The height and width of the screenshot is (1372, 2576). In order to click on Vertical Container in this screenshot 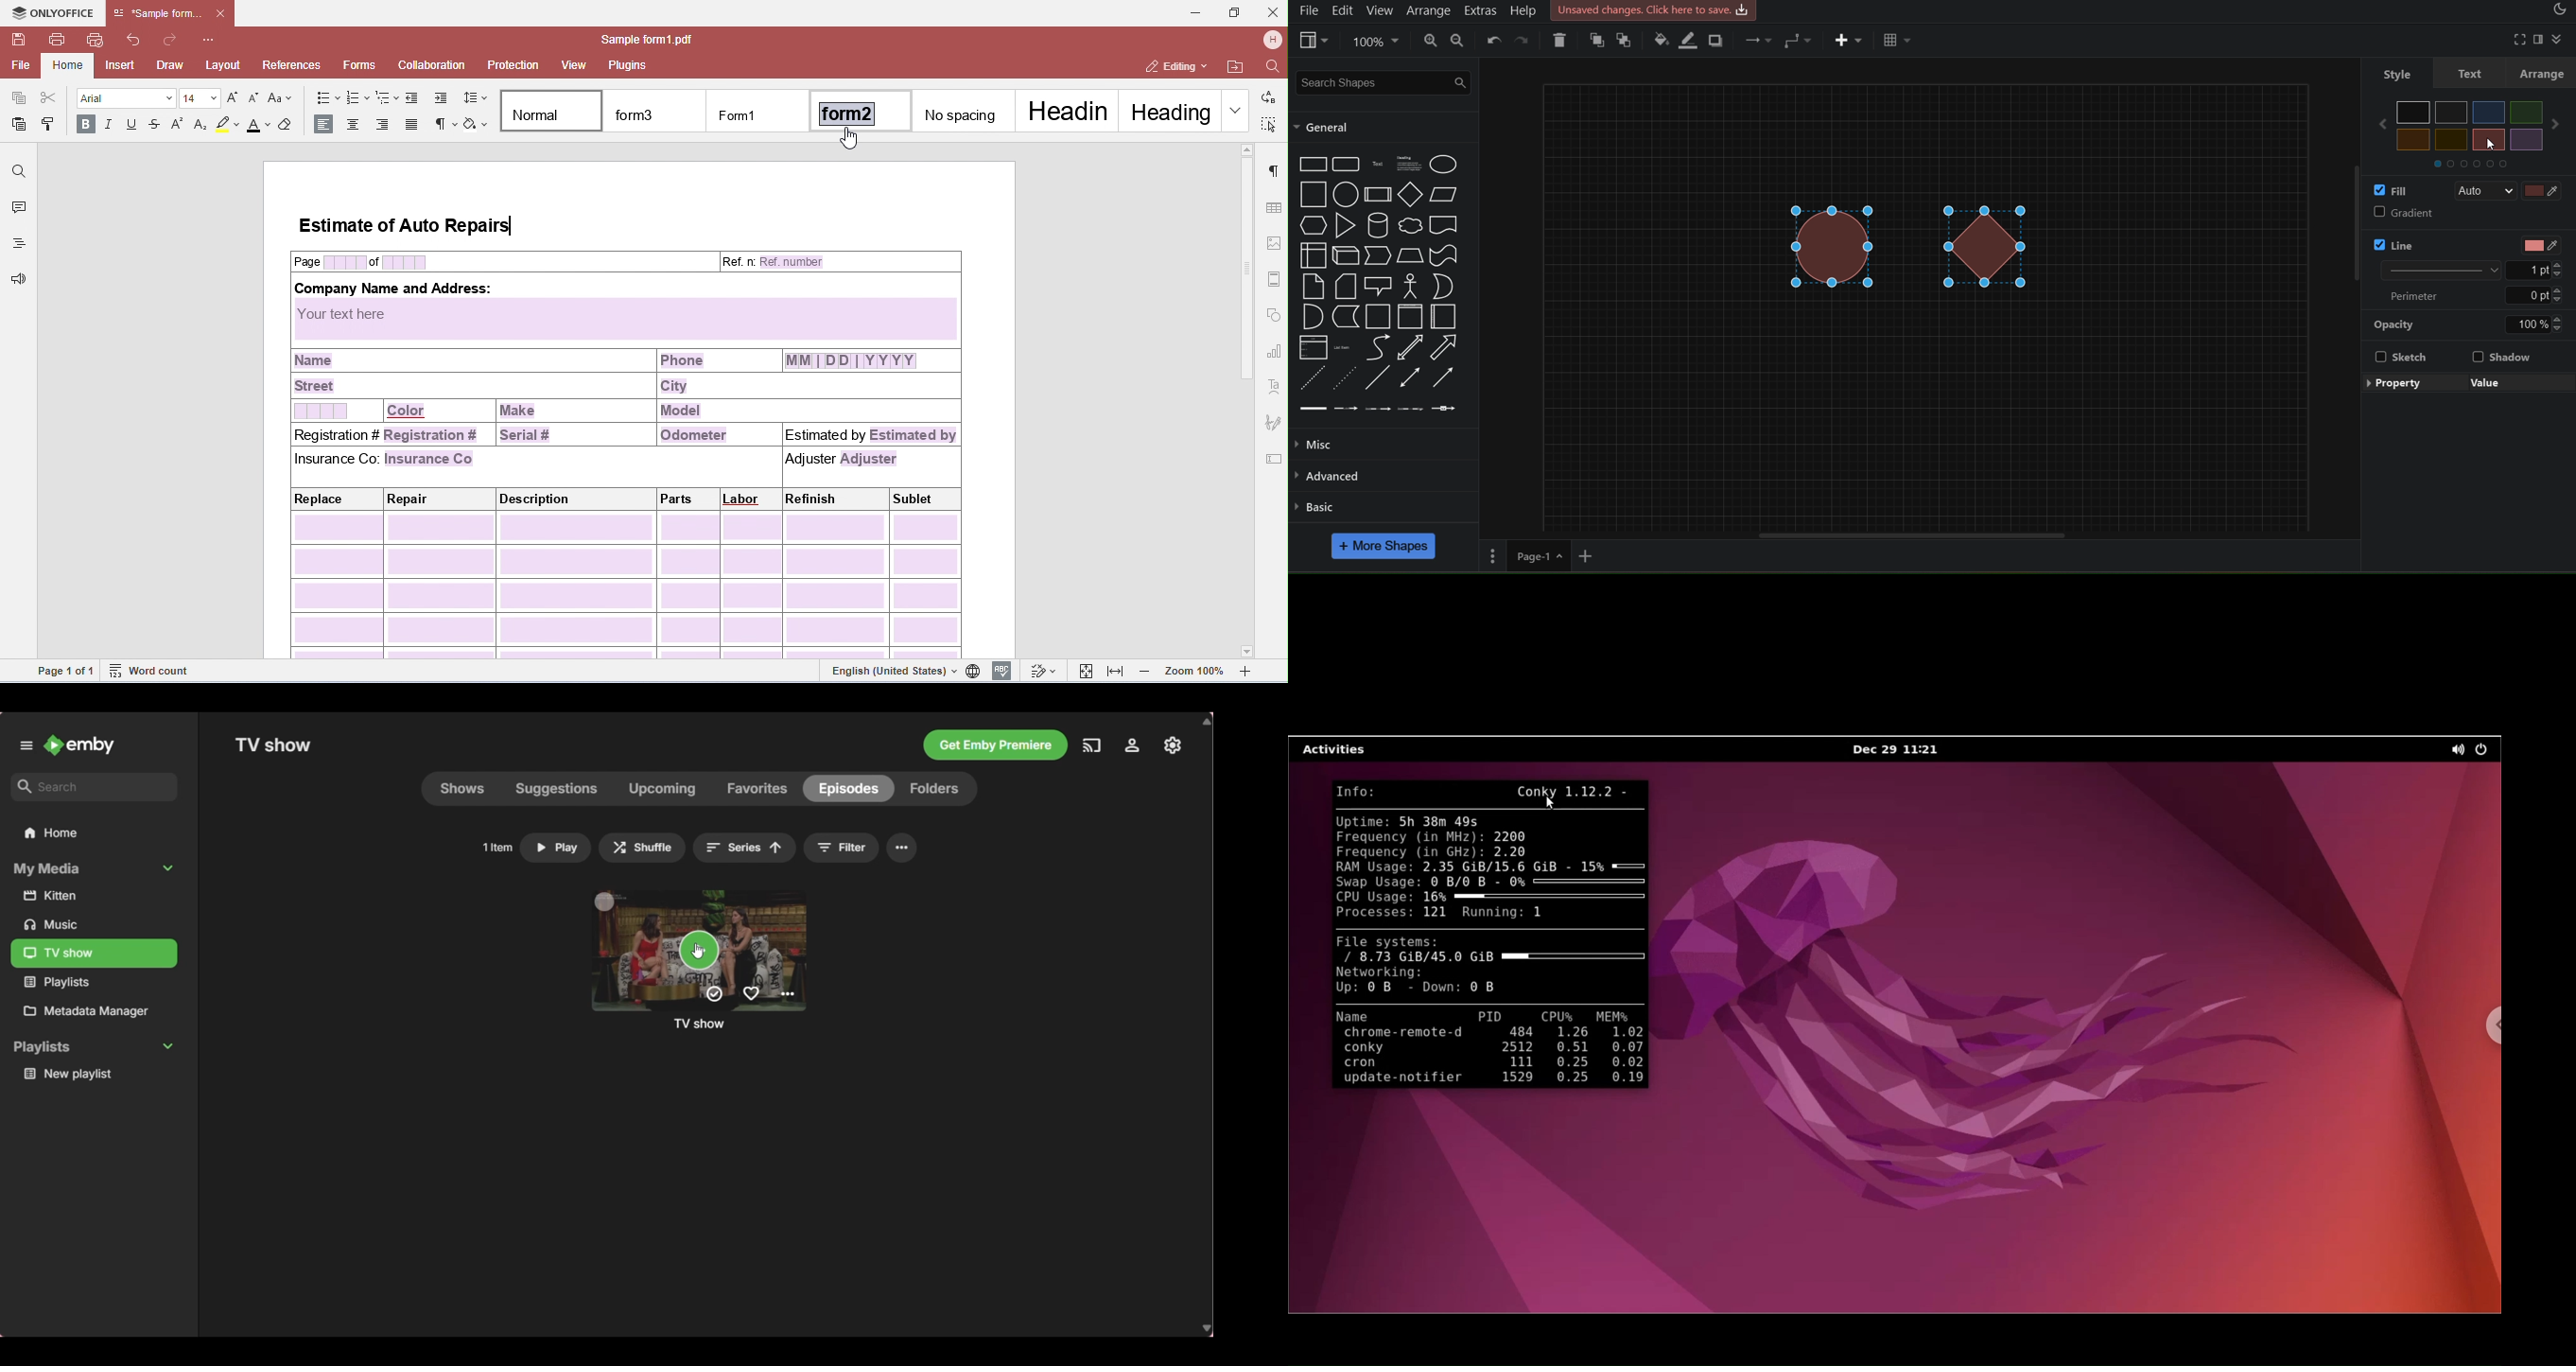, I will do `click(1411, 315)`.